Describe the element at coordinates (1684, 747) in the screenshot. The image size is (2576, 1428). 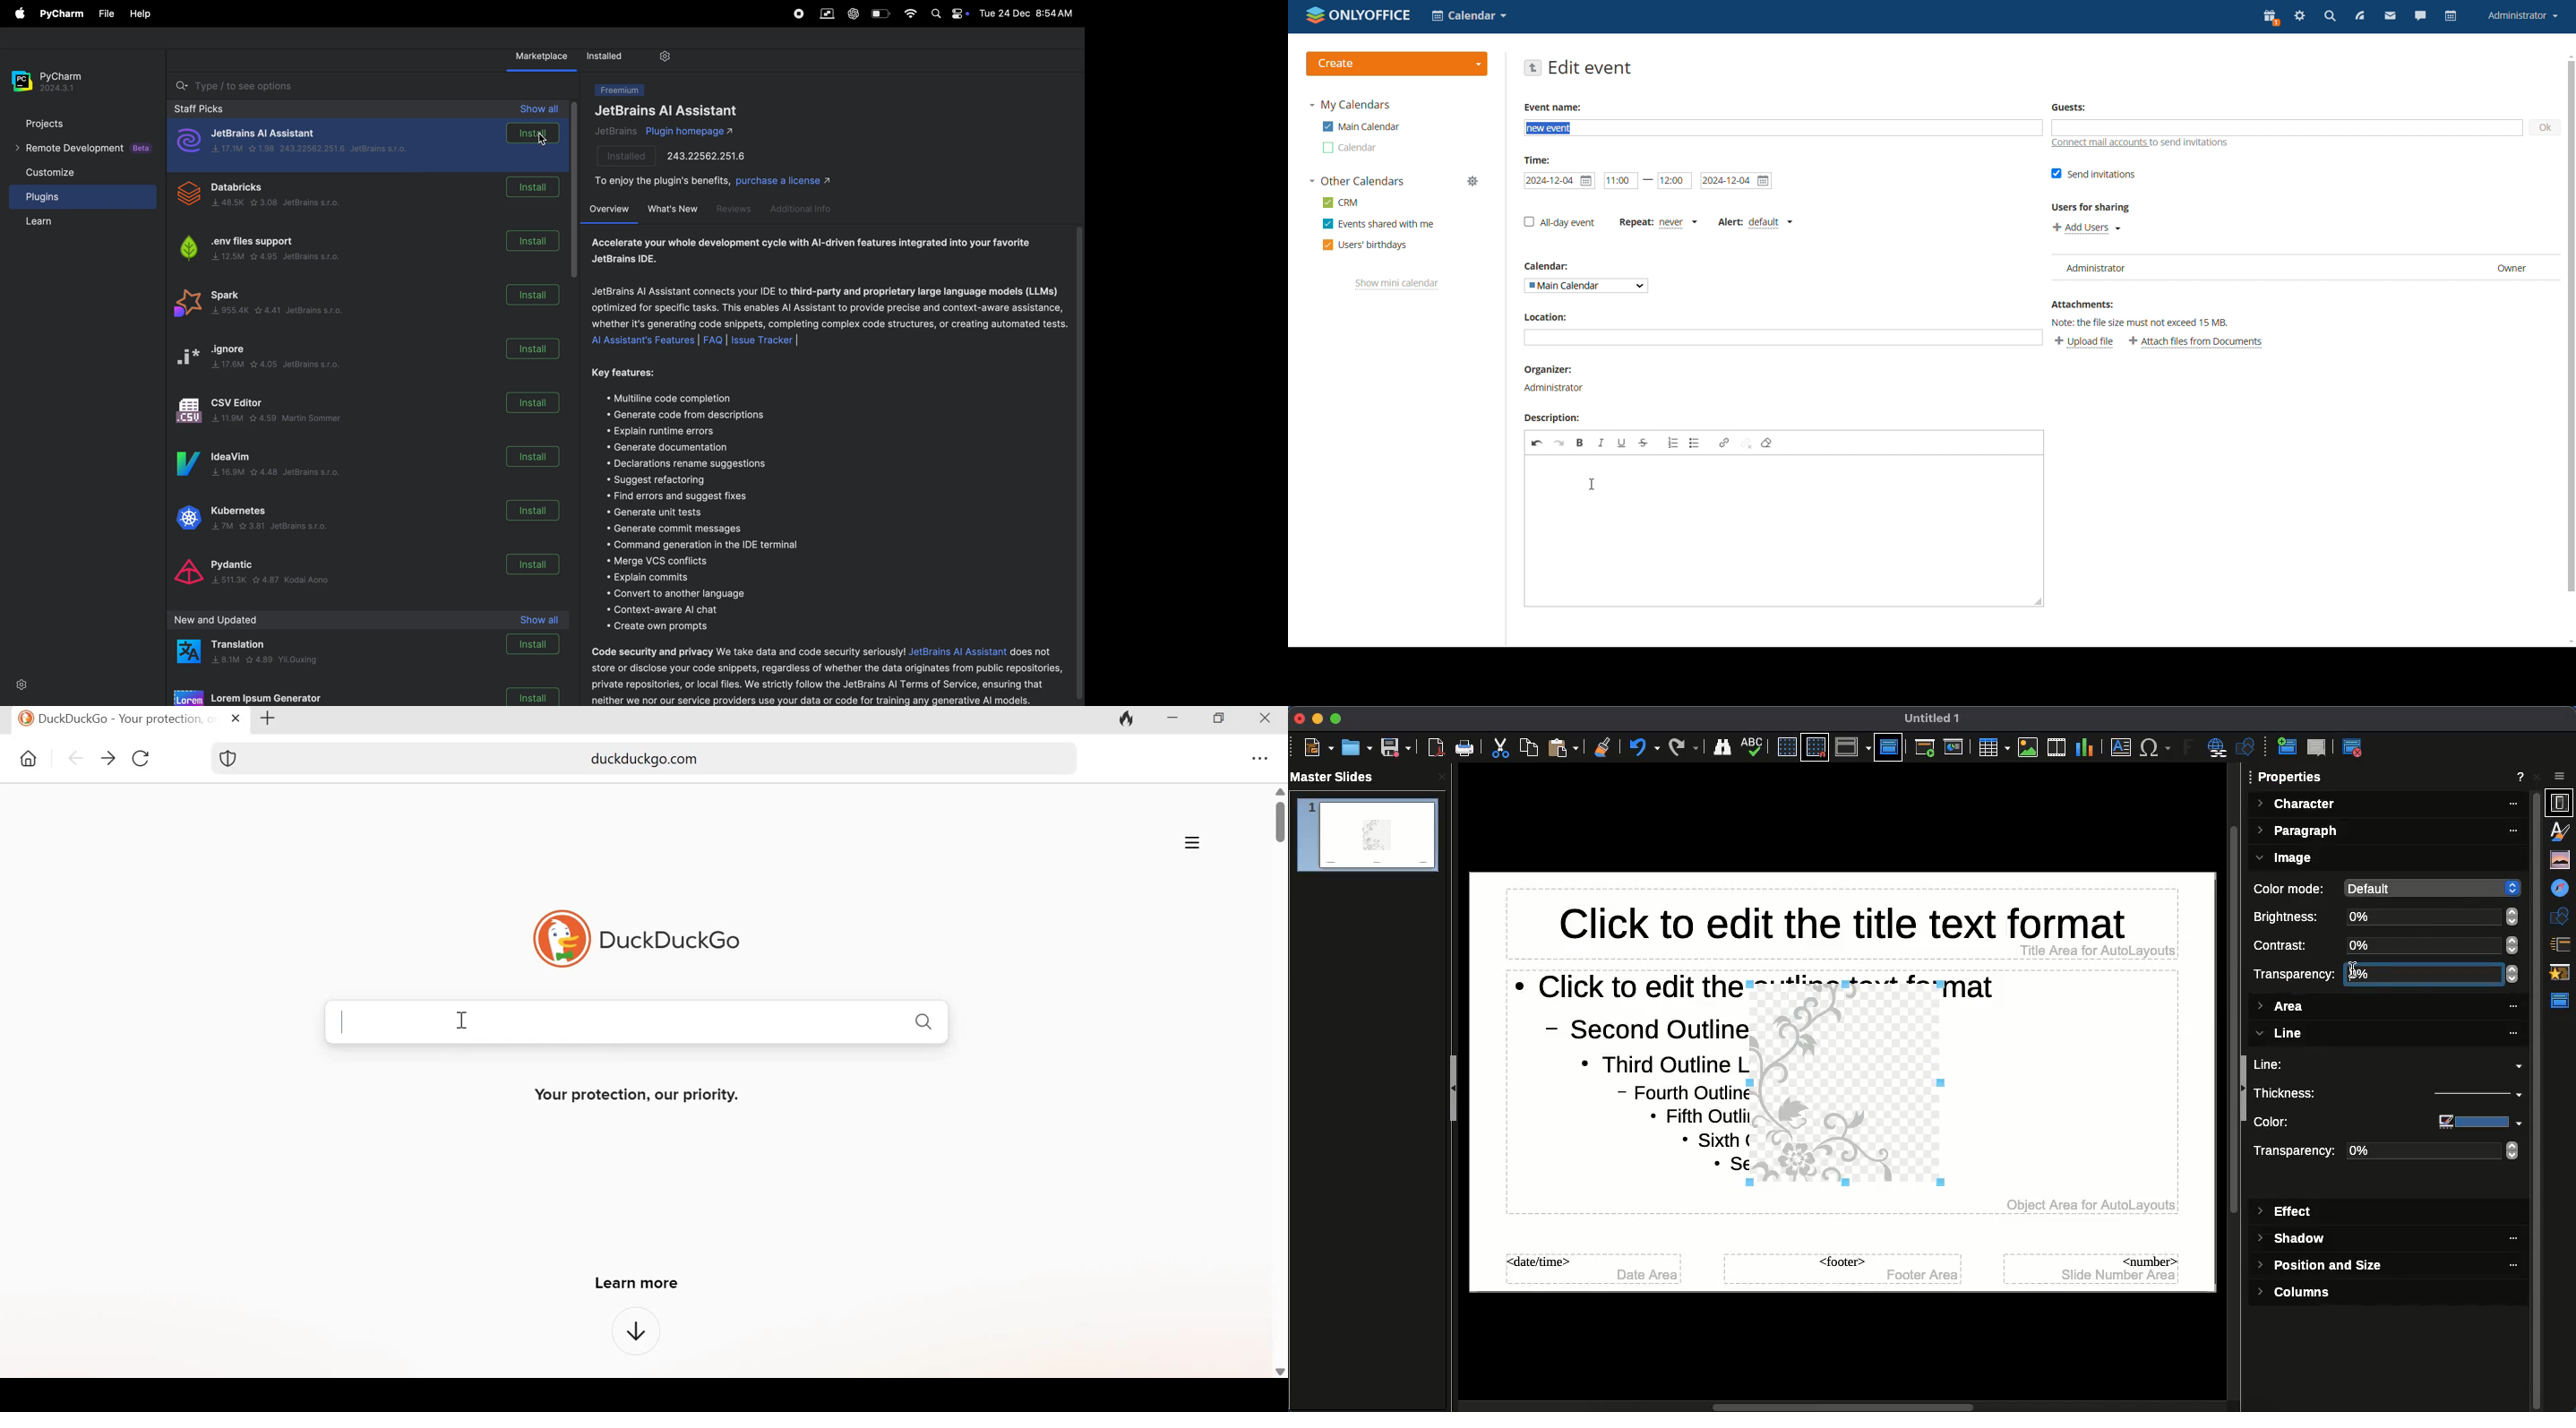
I see `Redo` at that location.